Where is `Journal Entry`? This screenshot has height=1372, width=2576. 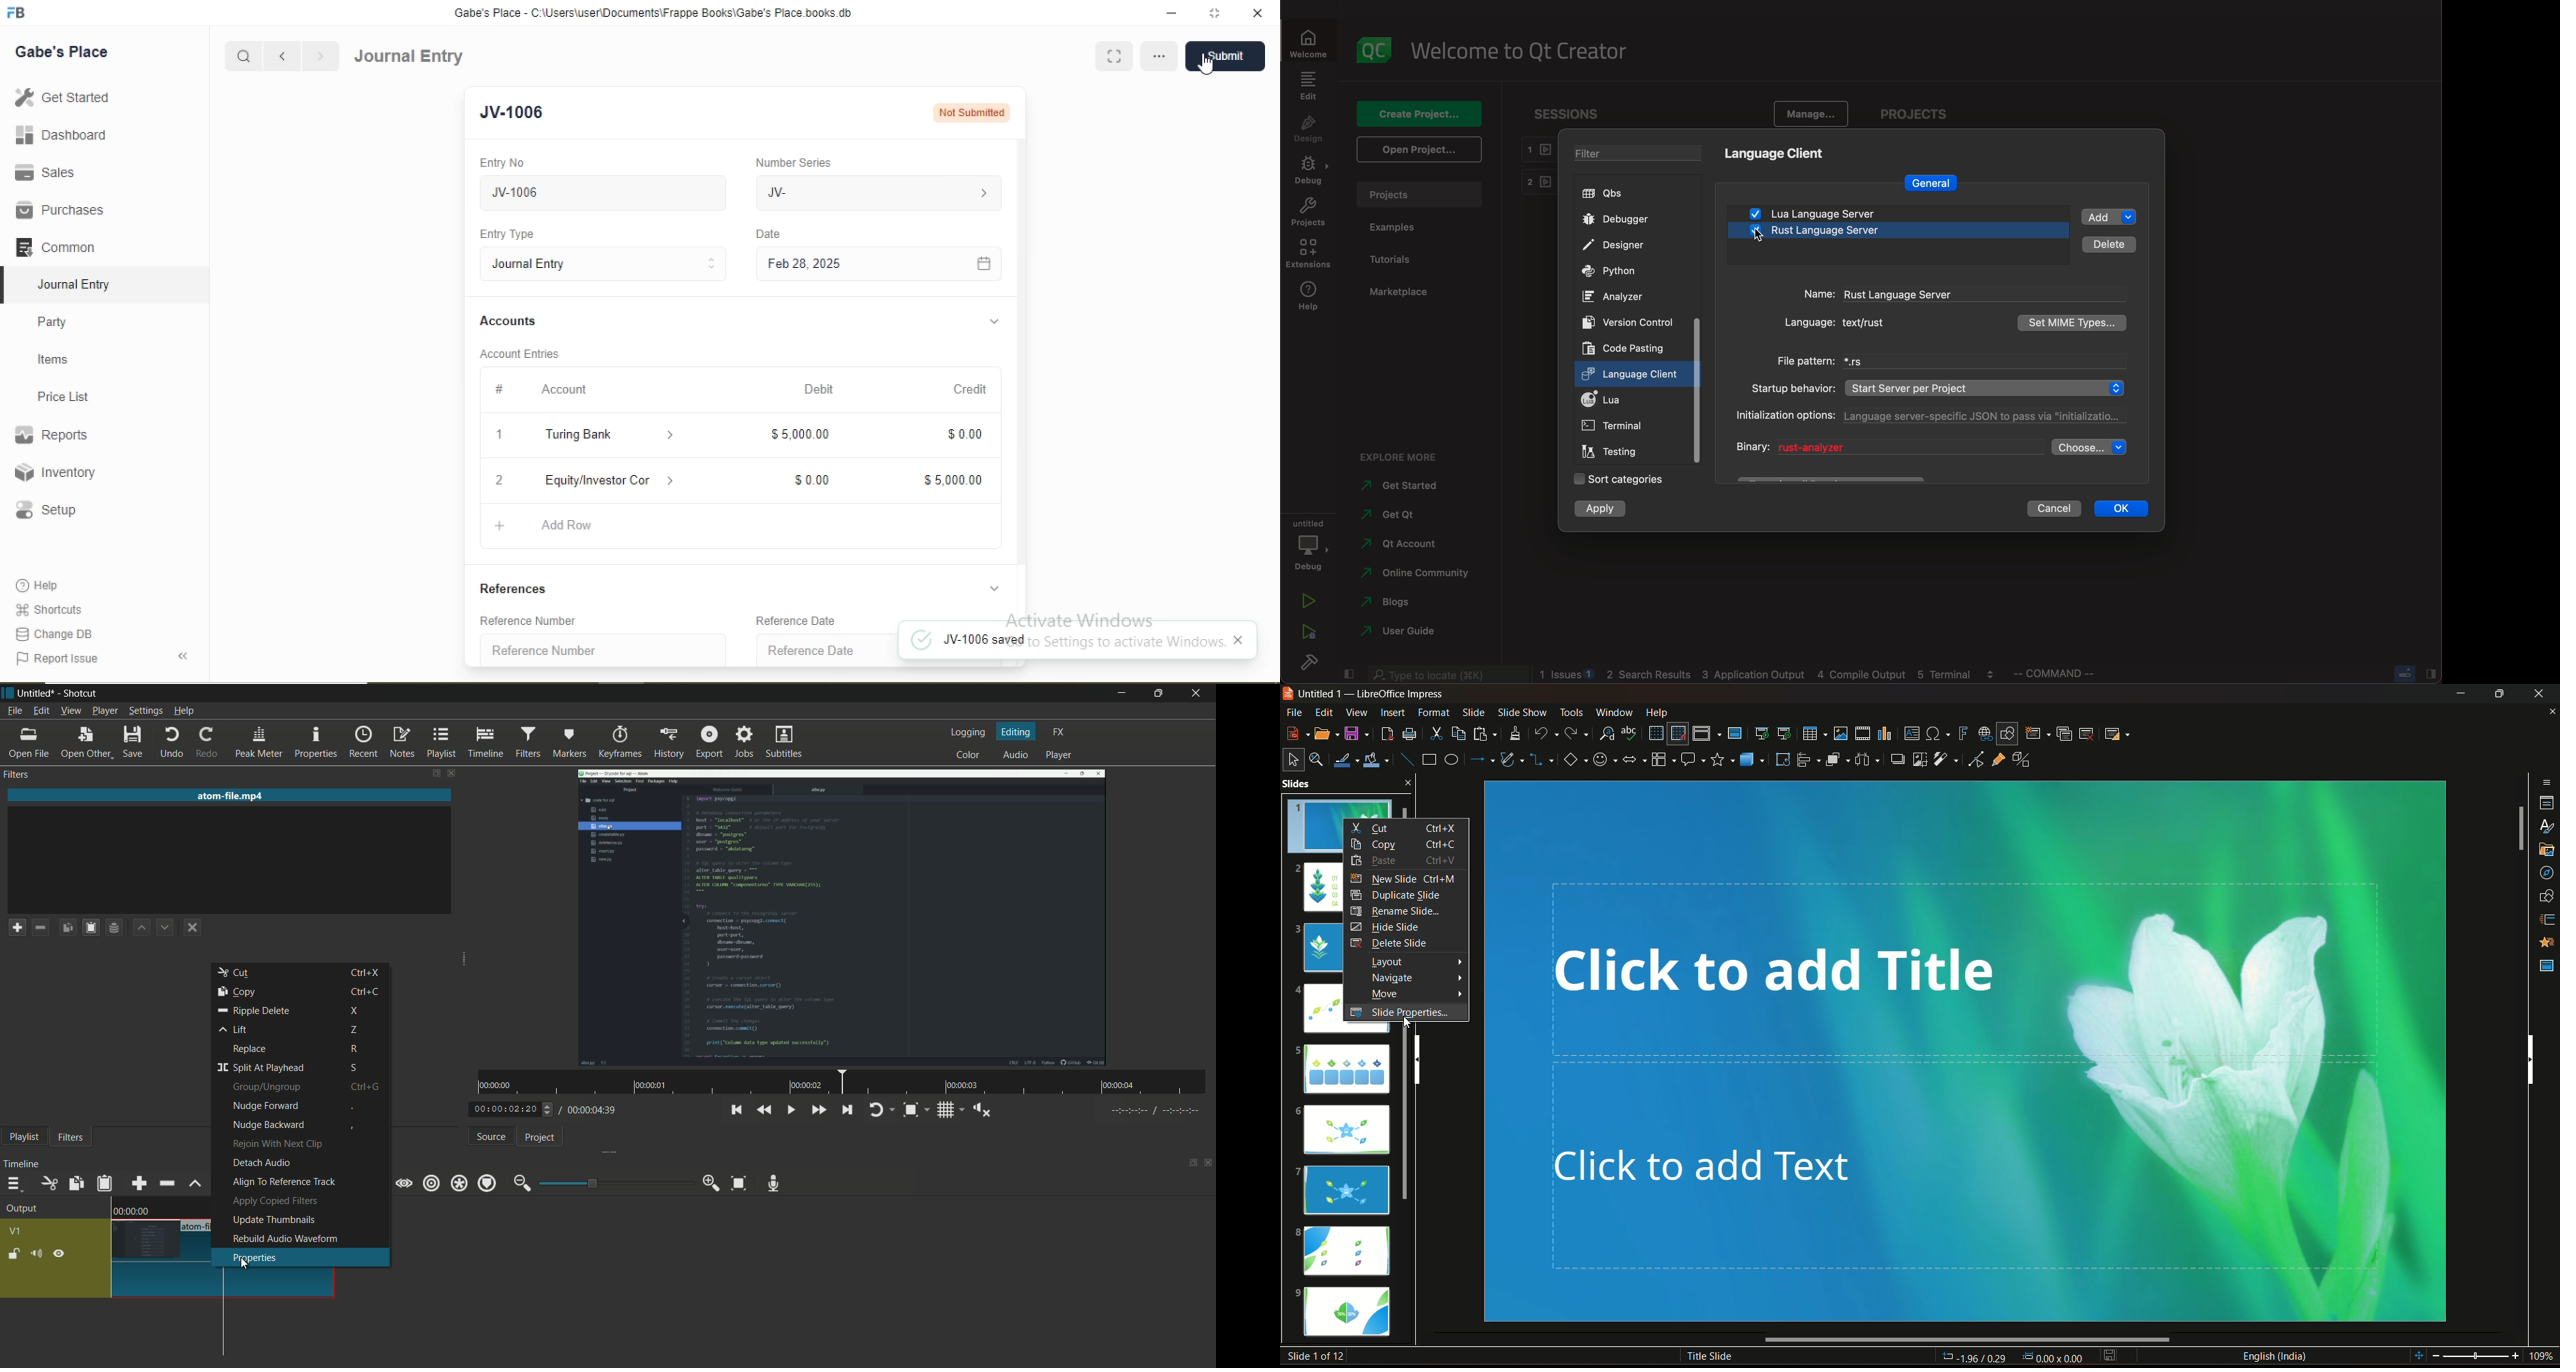
Journal Entry is located at coordinates (76, 285).